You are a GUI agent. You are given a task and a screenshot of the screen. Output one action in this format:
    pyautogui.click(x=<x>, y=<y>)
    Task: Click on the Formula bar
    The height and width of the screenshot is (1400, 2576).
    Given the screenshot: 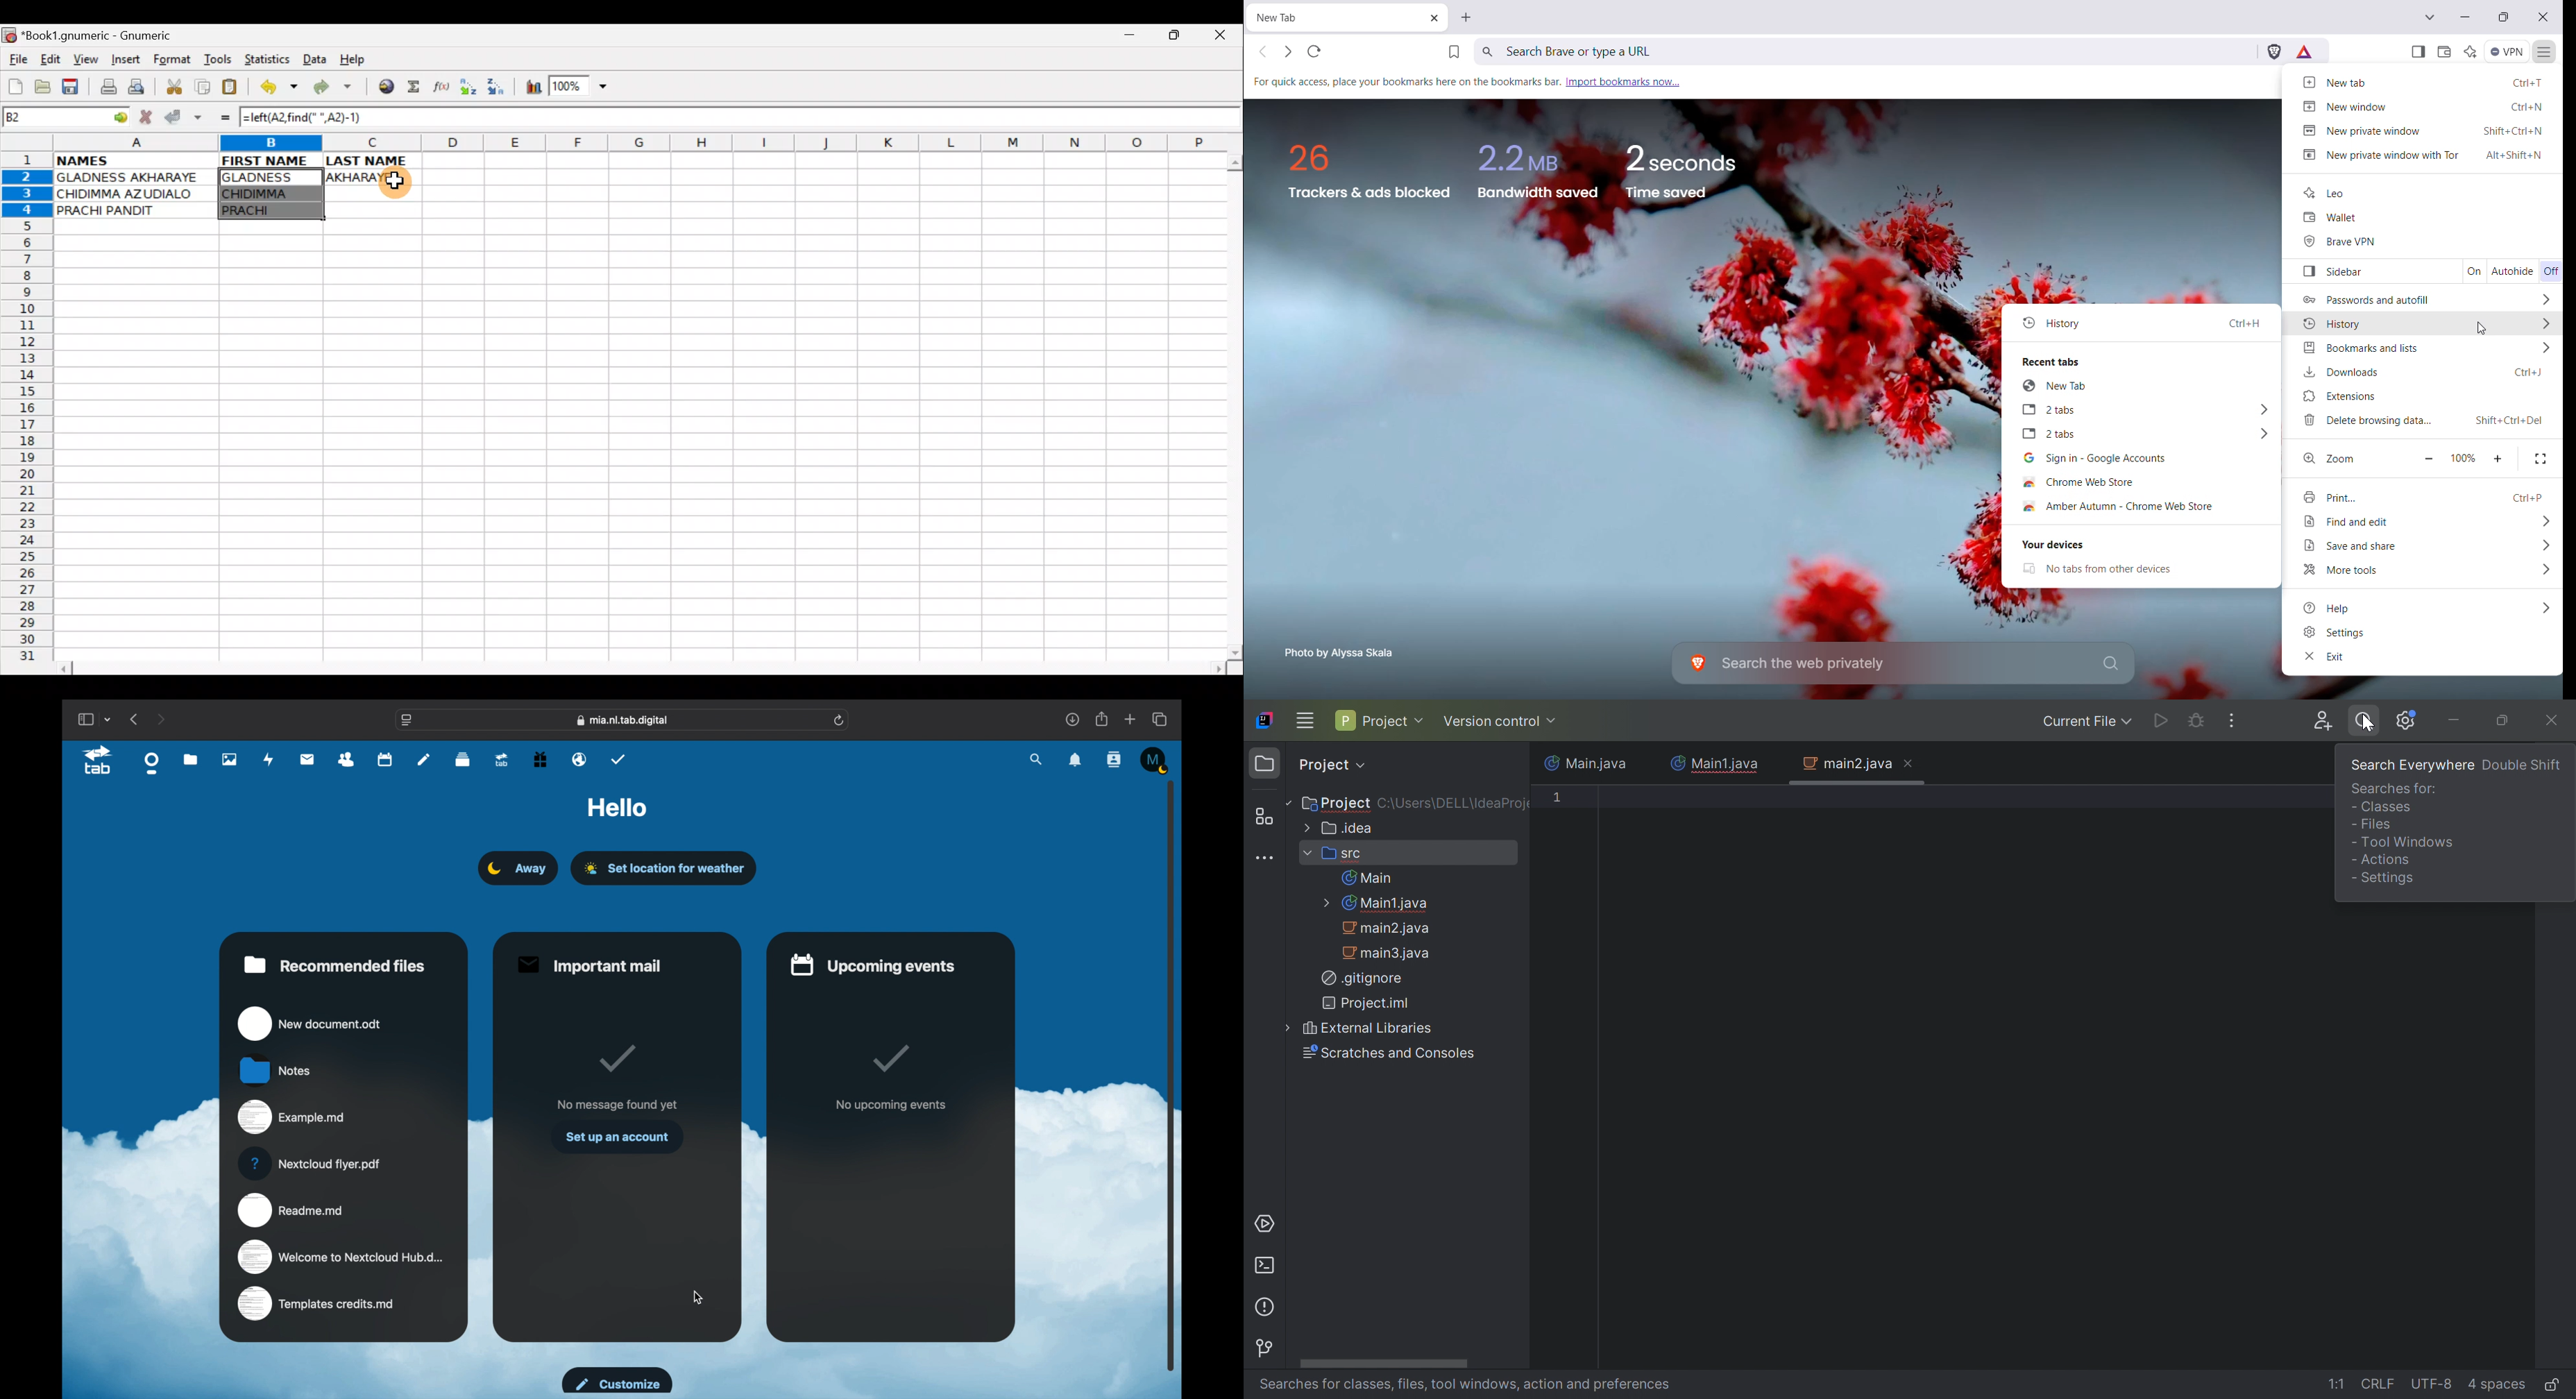 What is the action you would take?
    pyautogui.click(x=809, y=119)
    